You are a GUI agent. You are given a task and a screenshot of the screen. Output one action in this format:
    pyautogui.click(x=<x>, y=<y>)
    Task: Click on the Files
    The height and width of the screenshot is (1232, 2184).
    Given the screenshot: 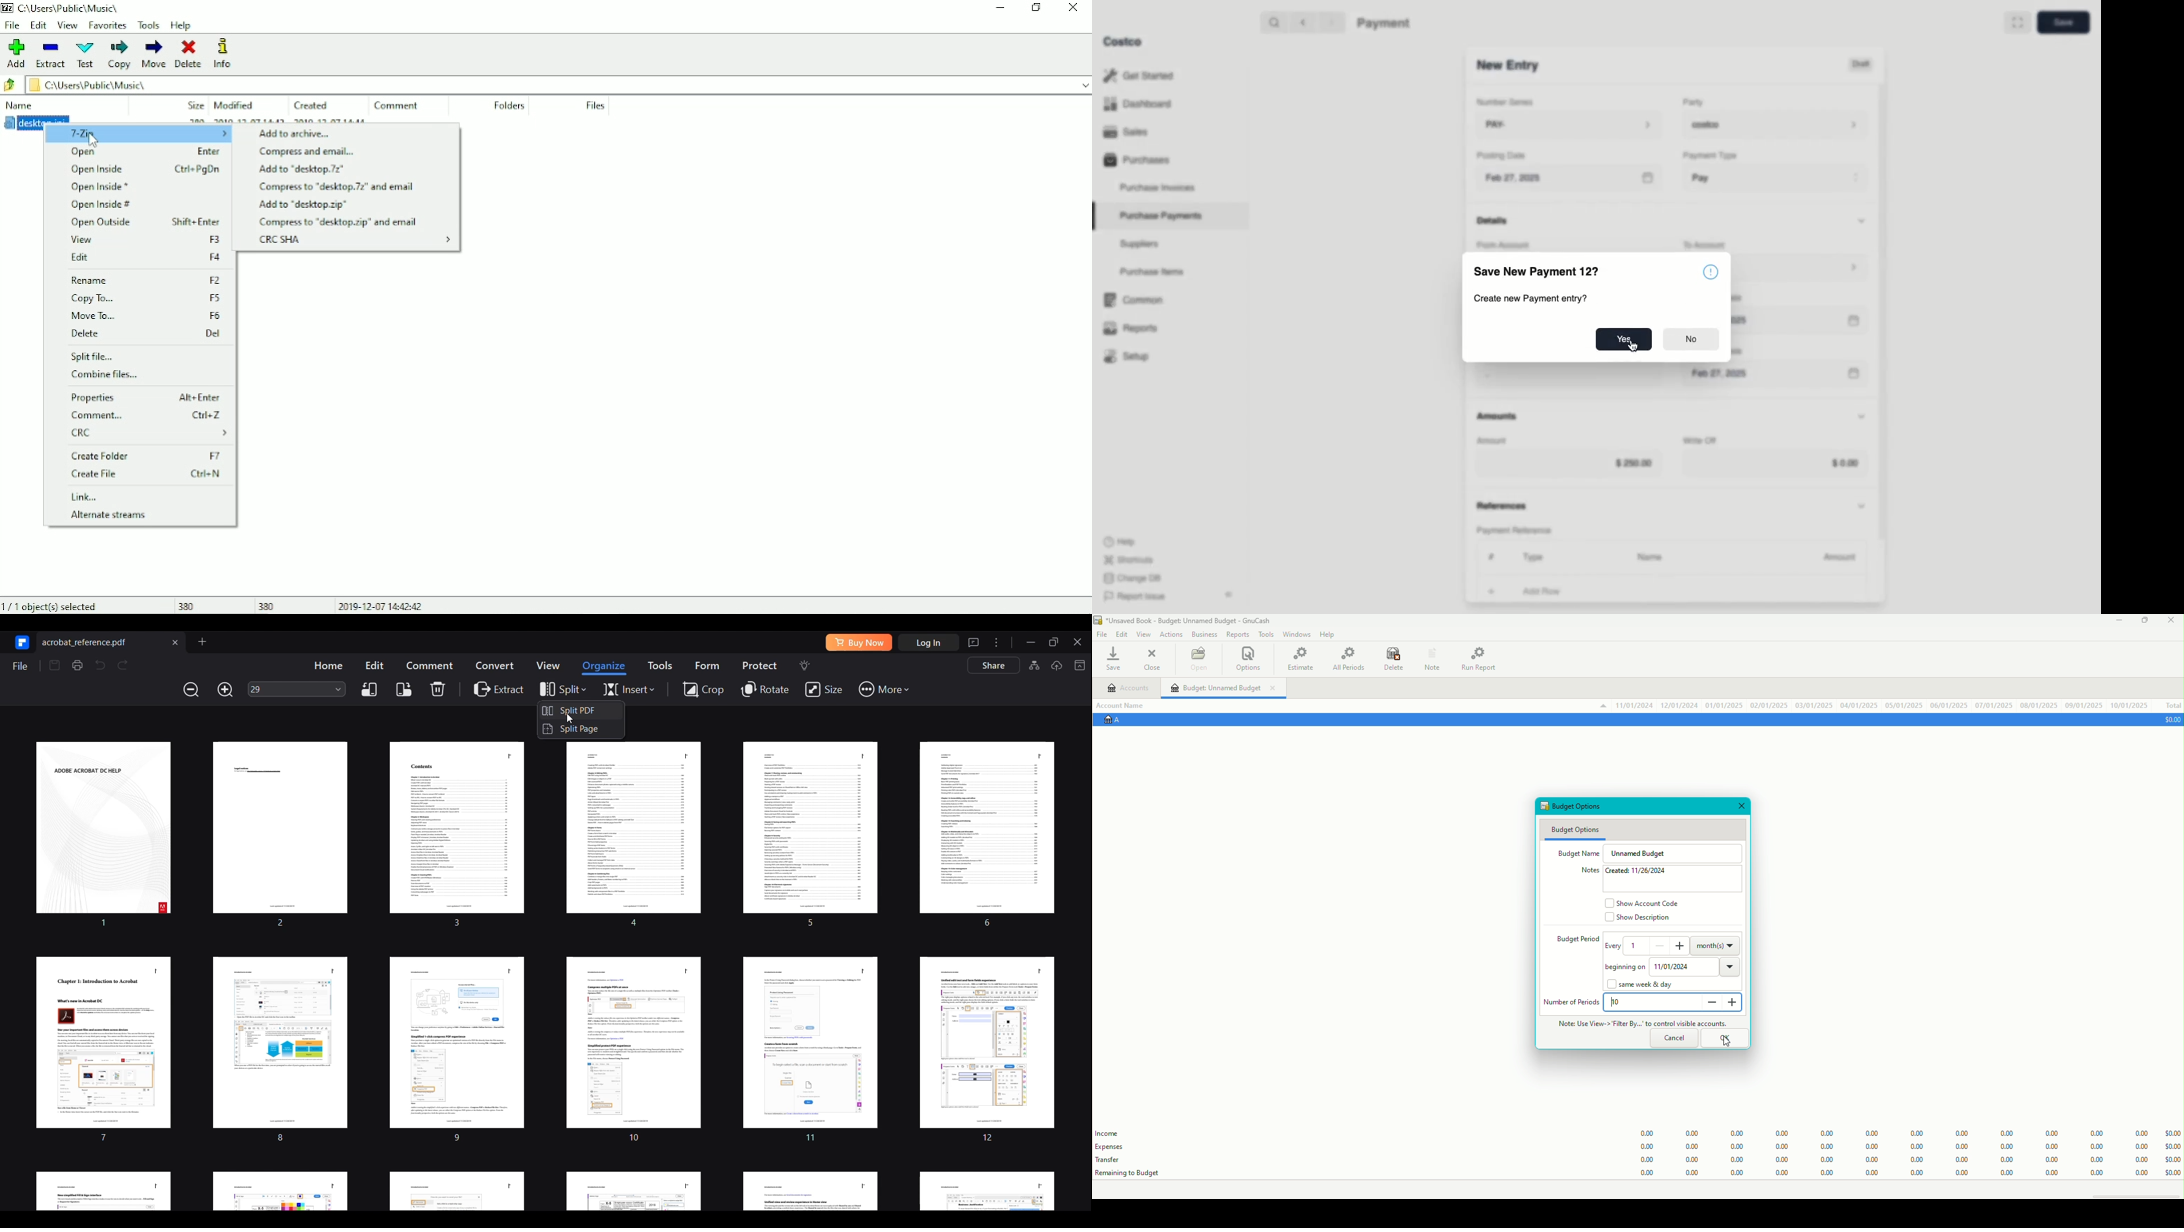 What is the action you would take?
    pyautogui.click(x=595, y=106)
    